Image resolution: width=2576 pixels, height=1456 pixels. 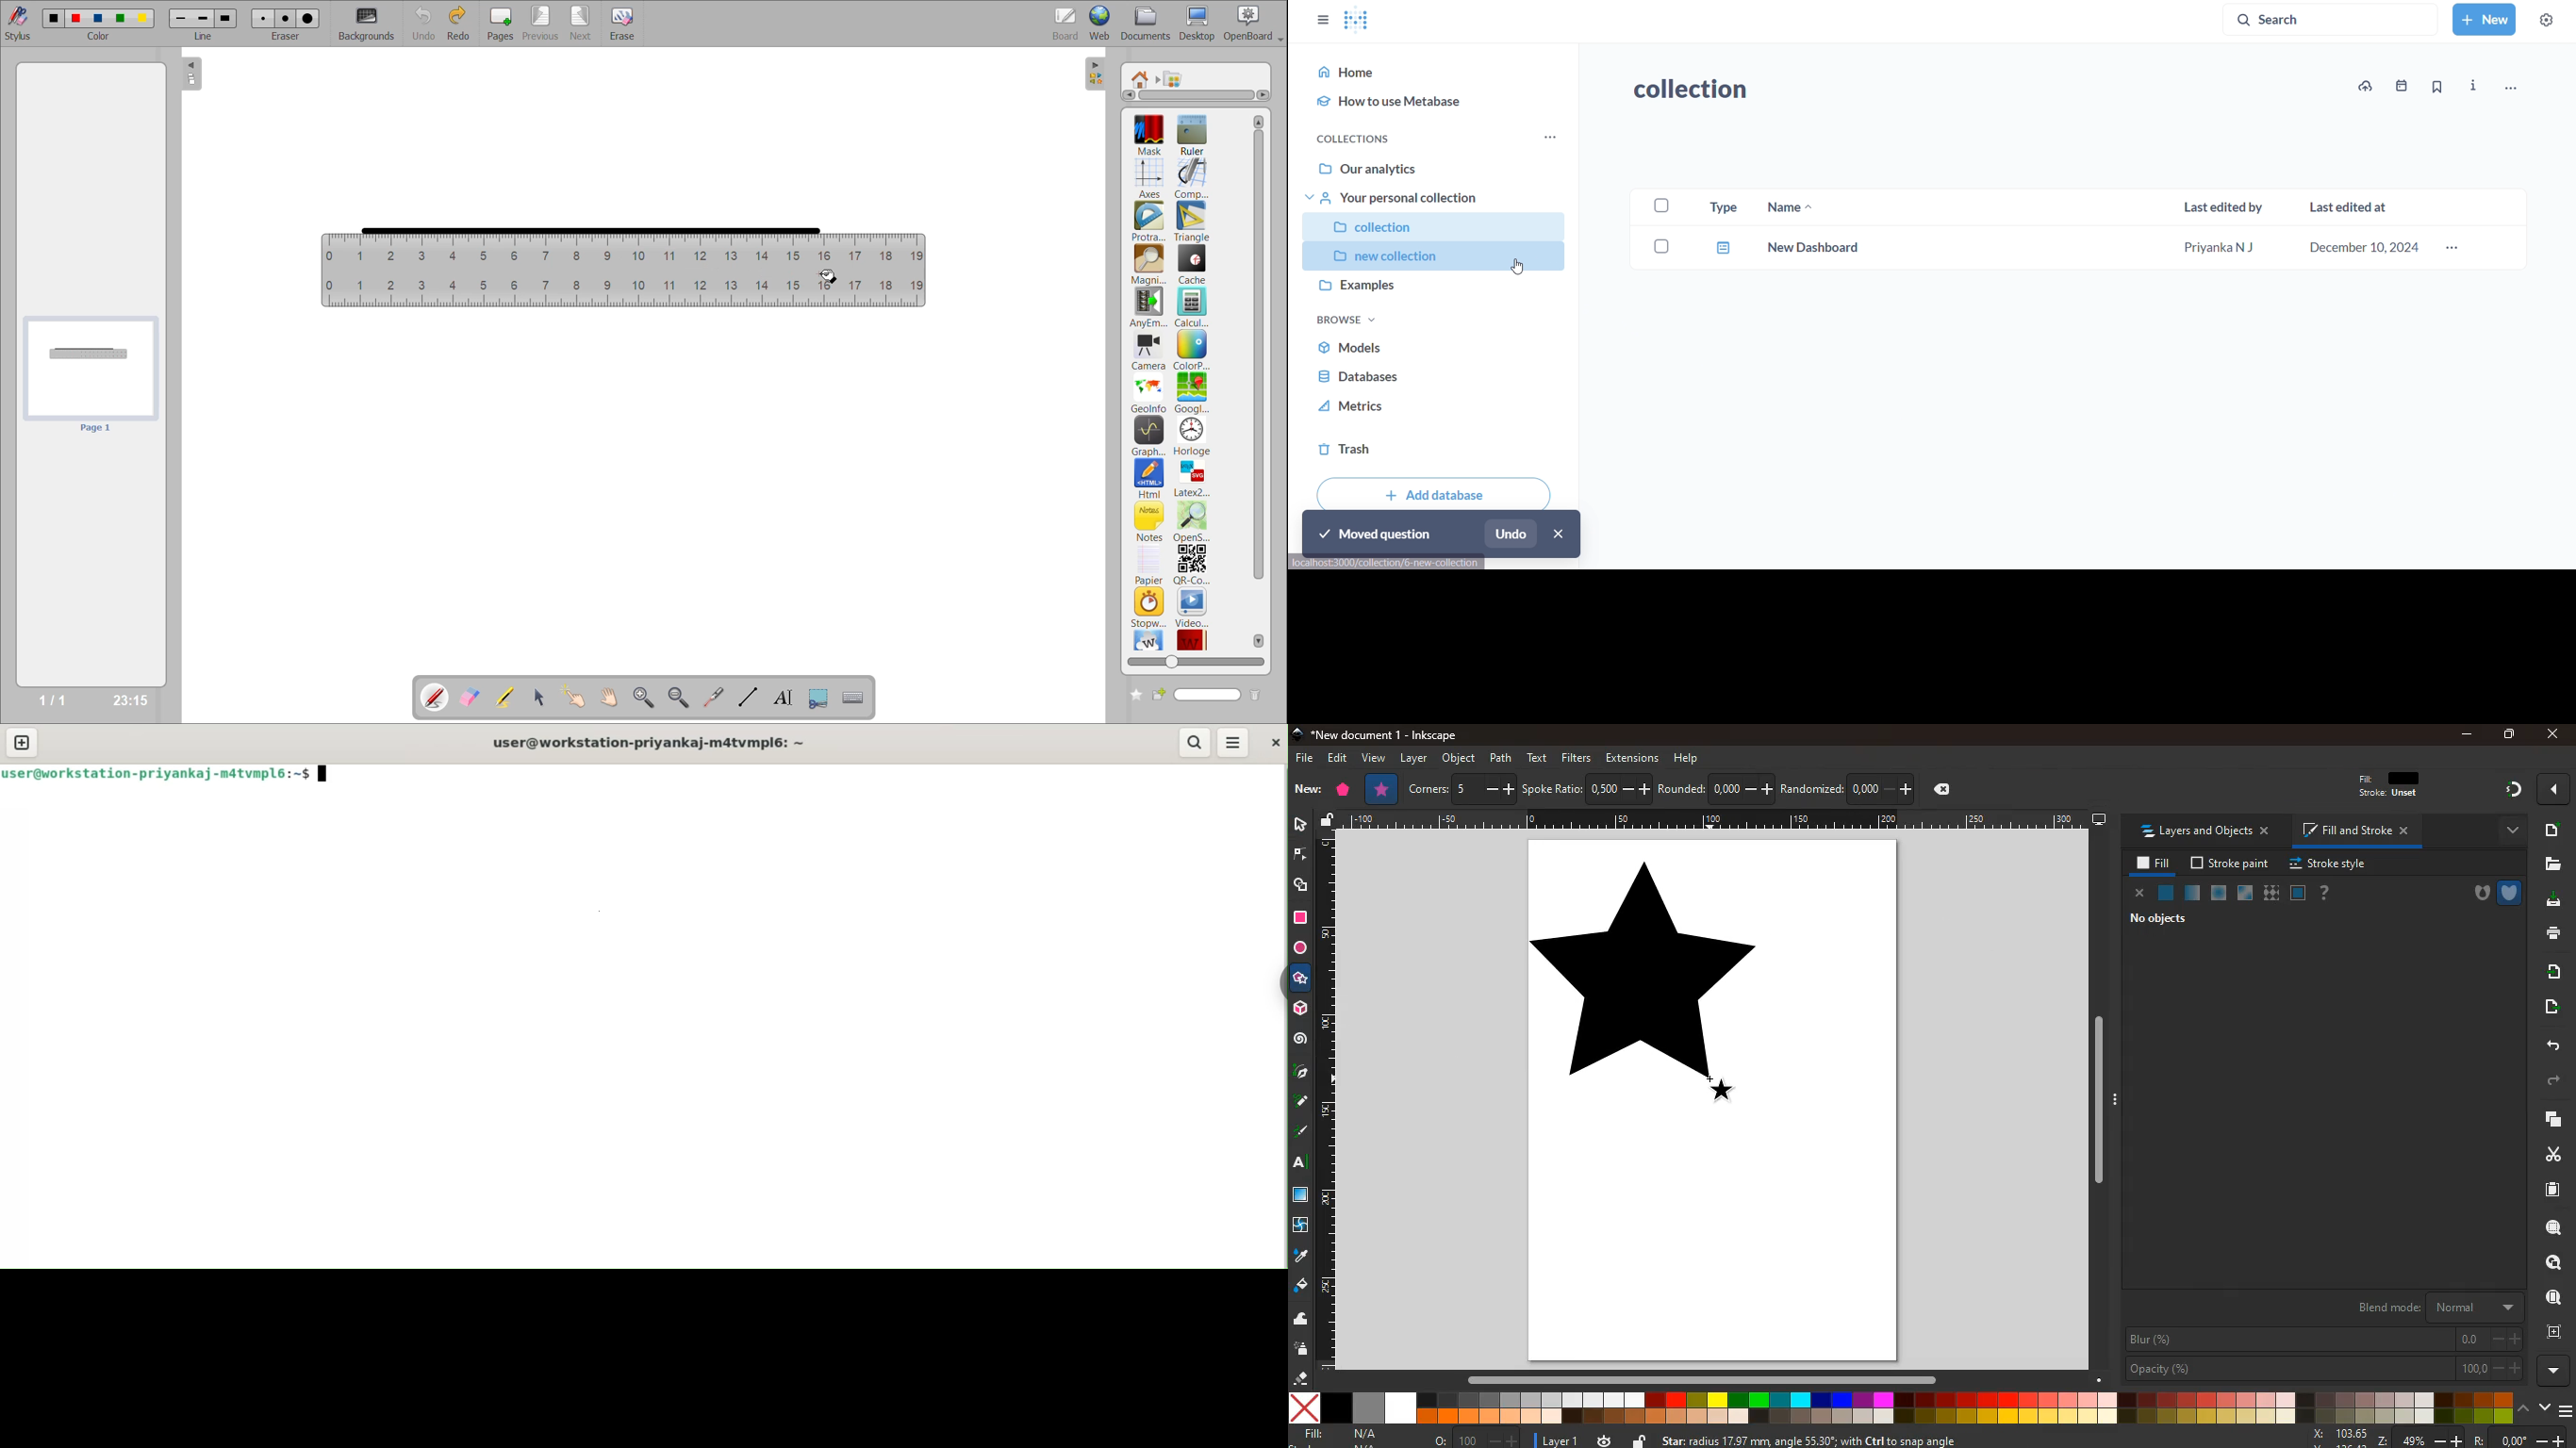 I want to click on find, so click(x=2550, y=1297).